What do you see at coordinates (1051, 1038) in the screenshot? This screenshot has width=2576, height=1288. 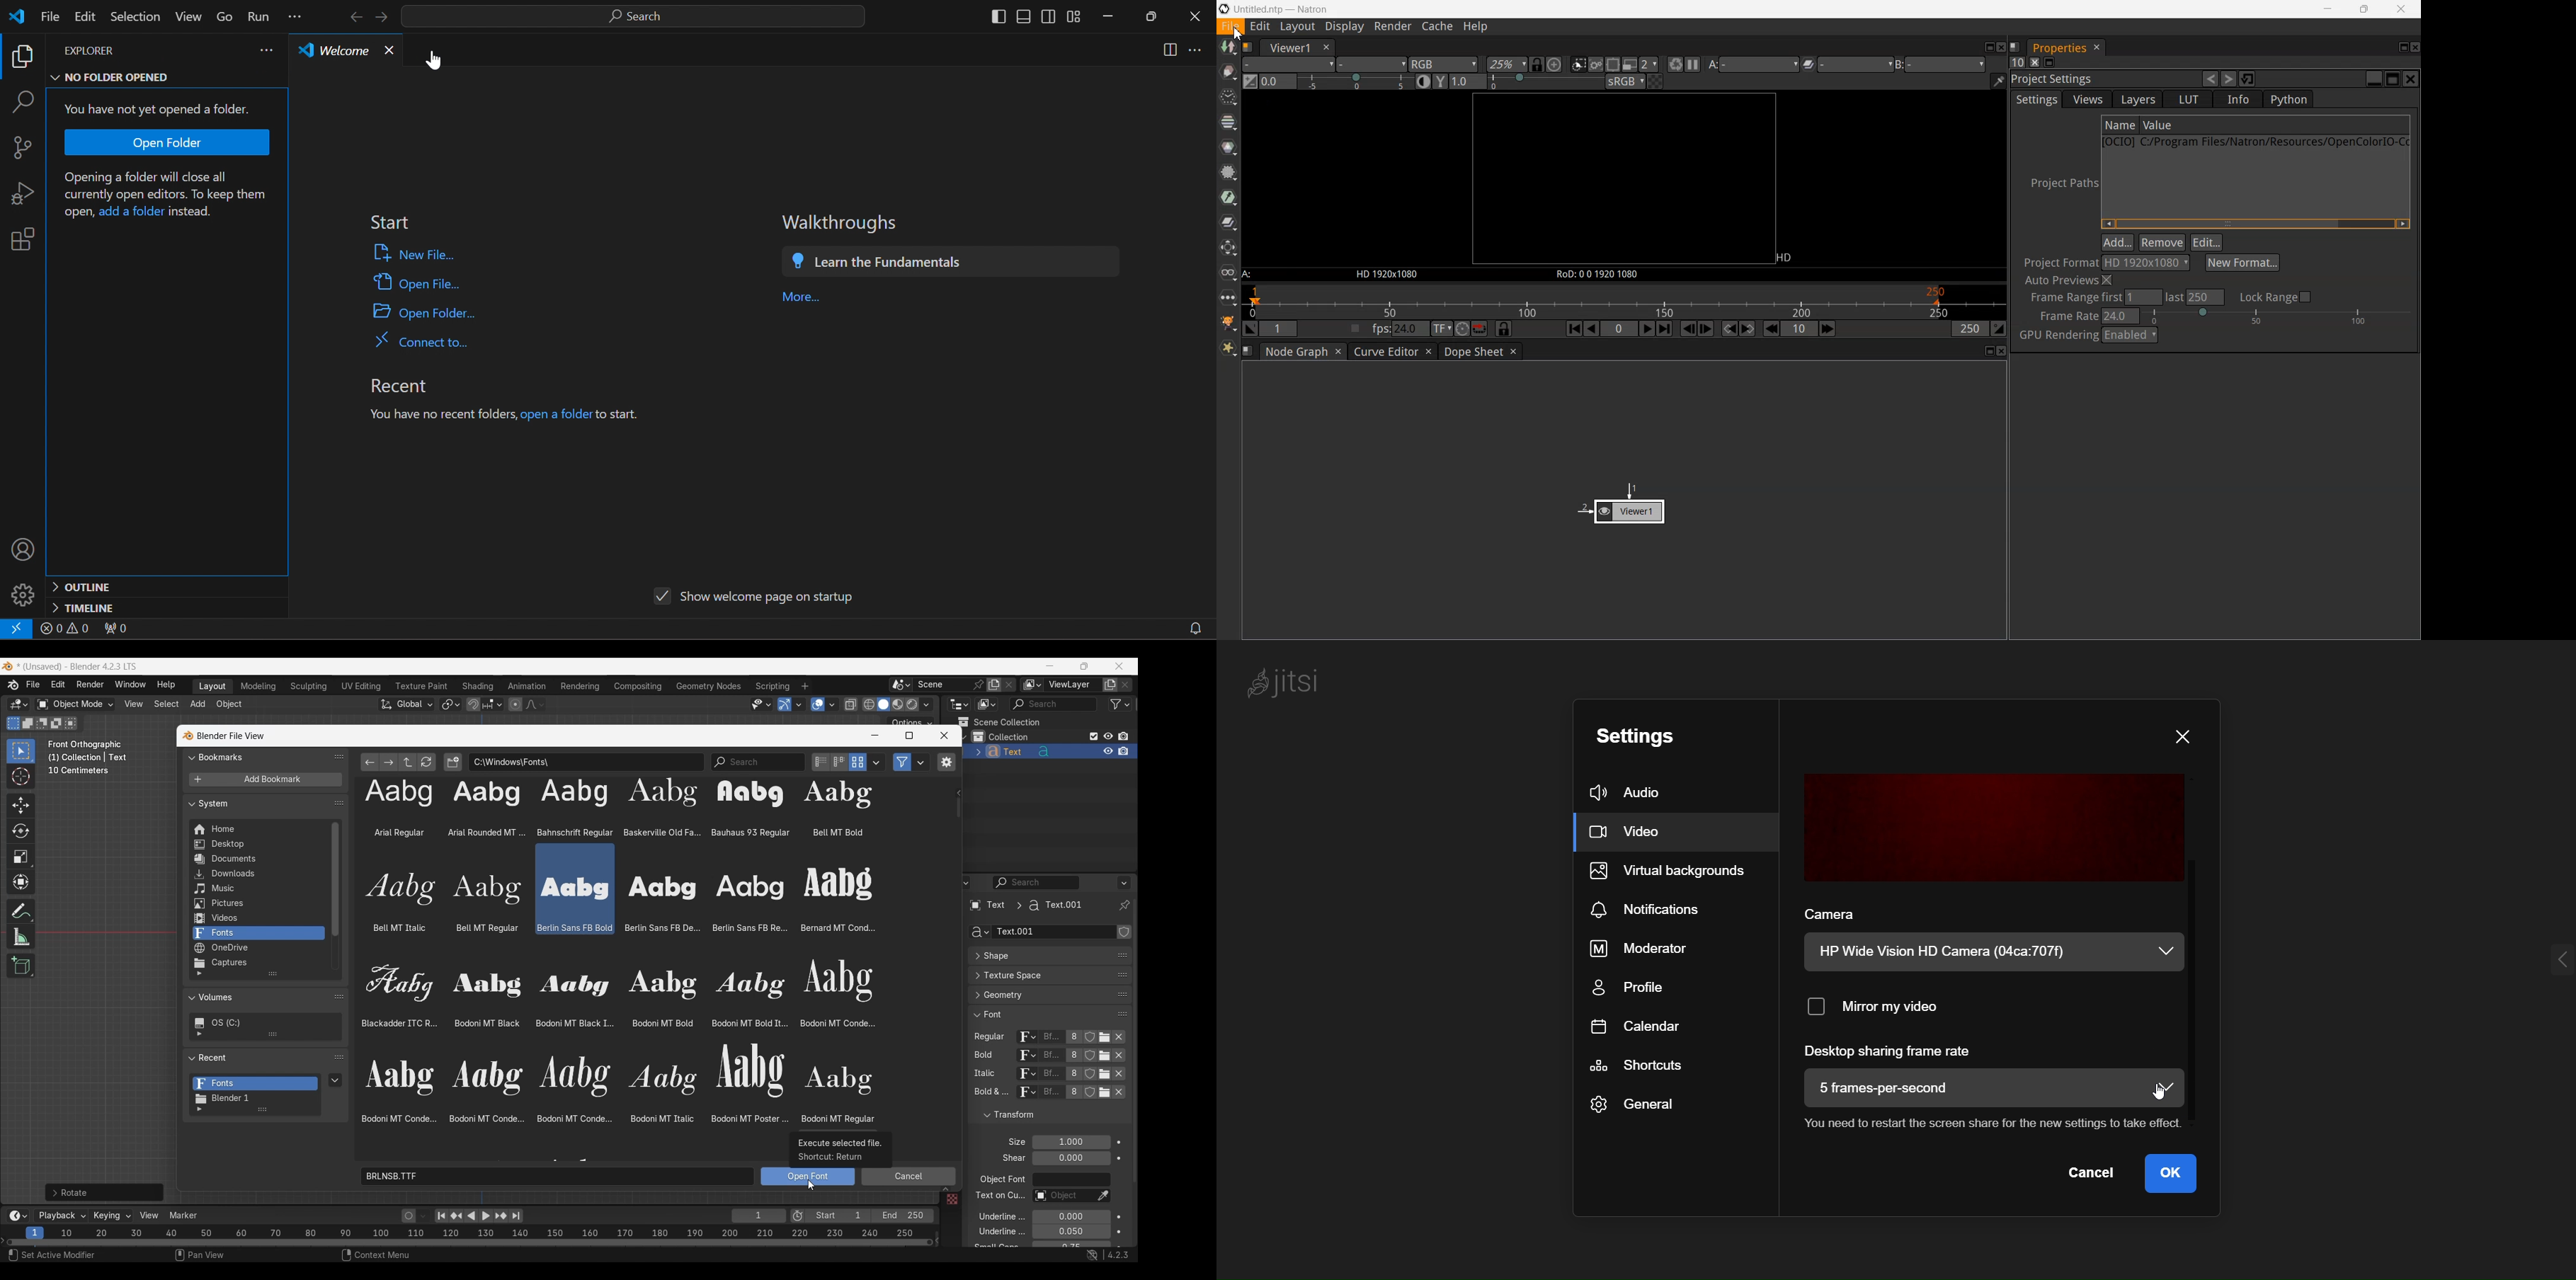 I see `Name of current font of each attribute` at bounding box center [1051, 1038].